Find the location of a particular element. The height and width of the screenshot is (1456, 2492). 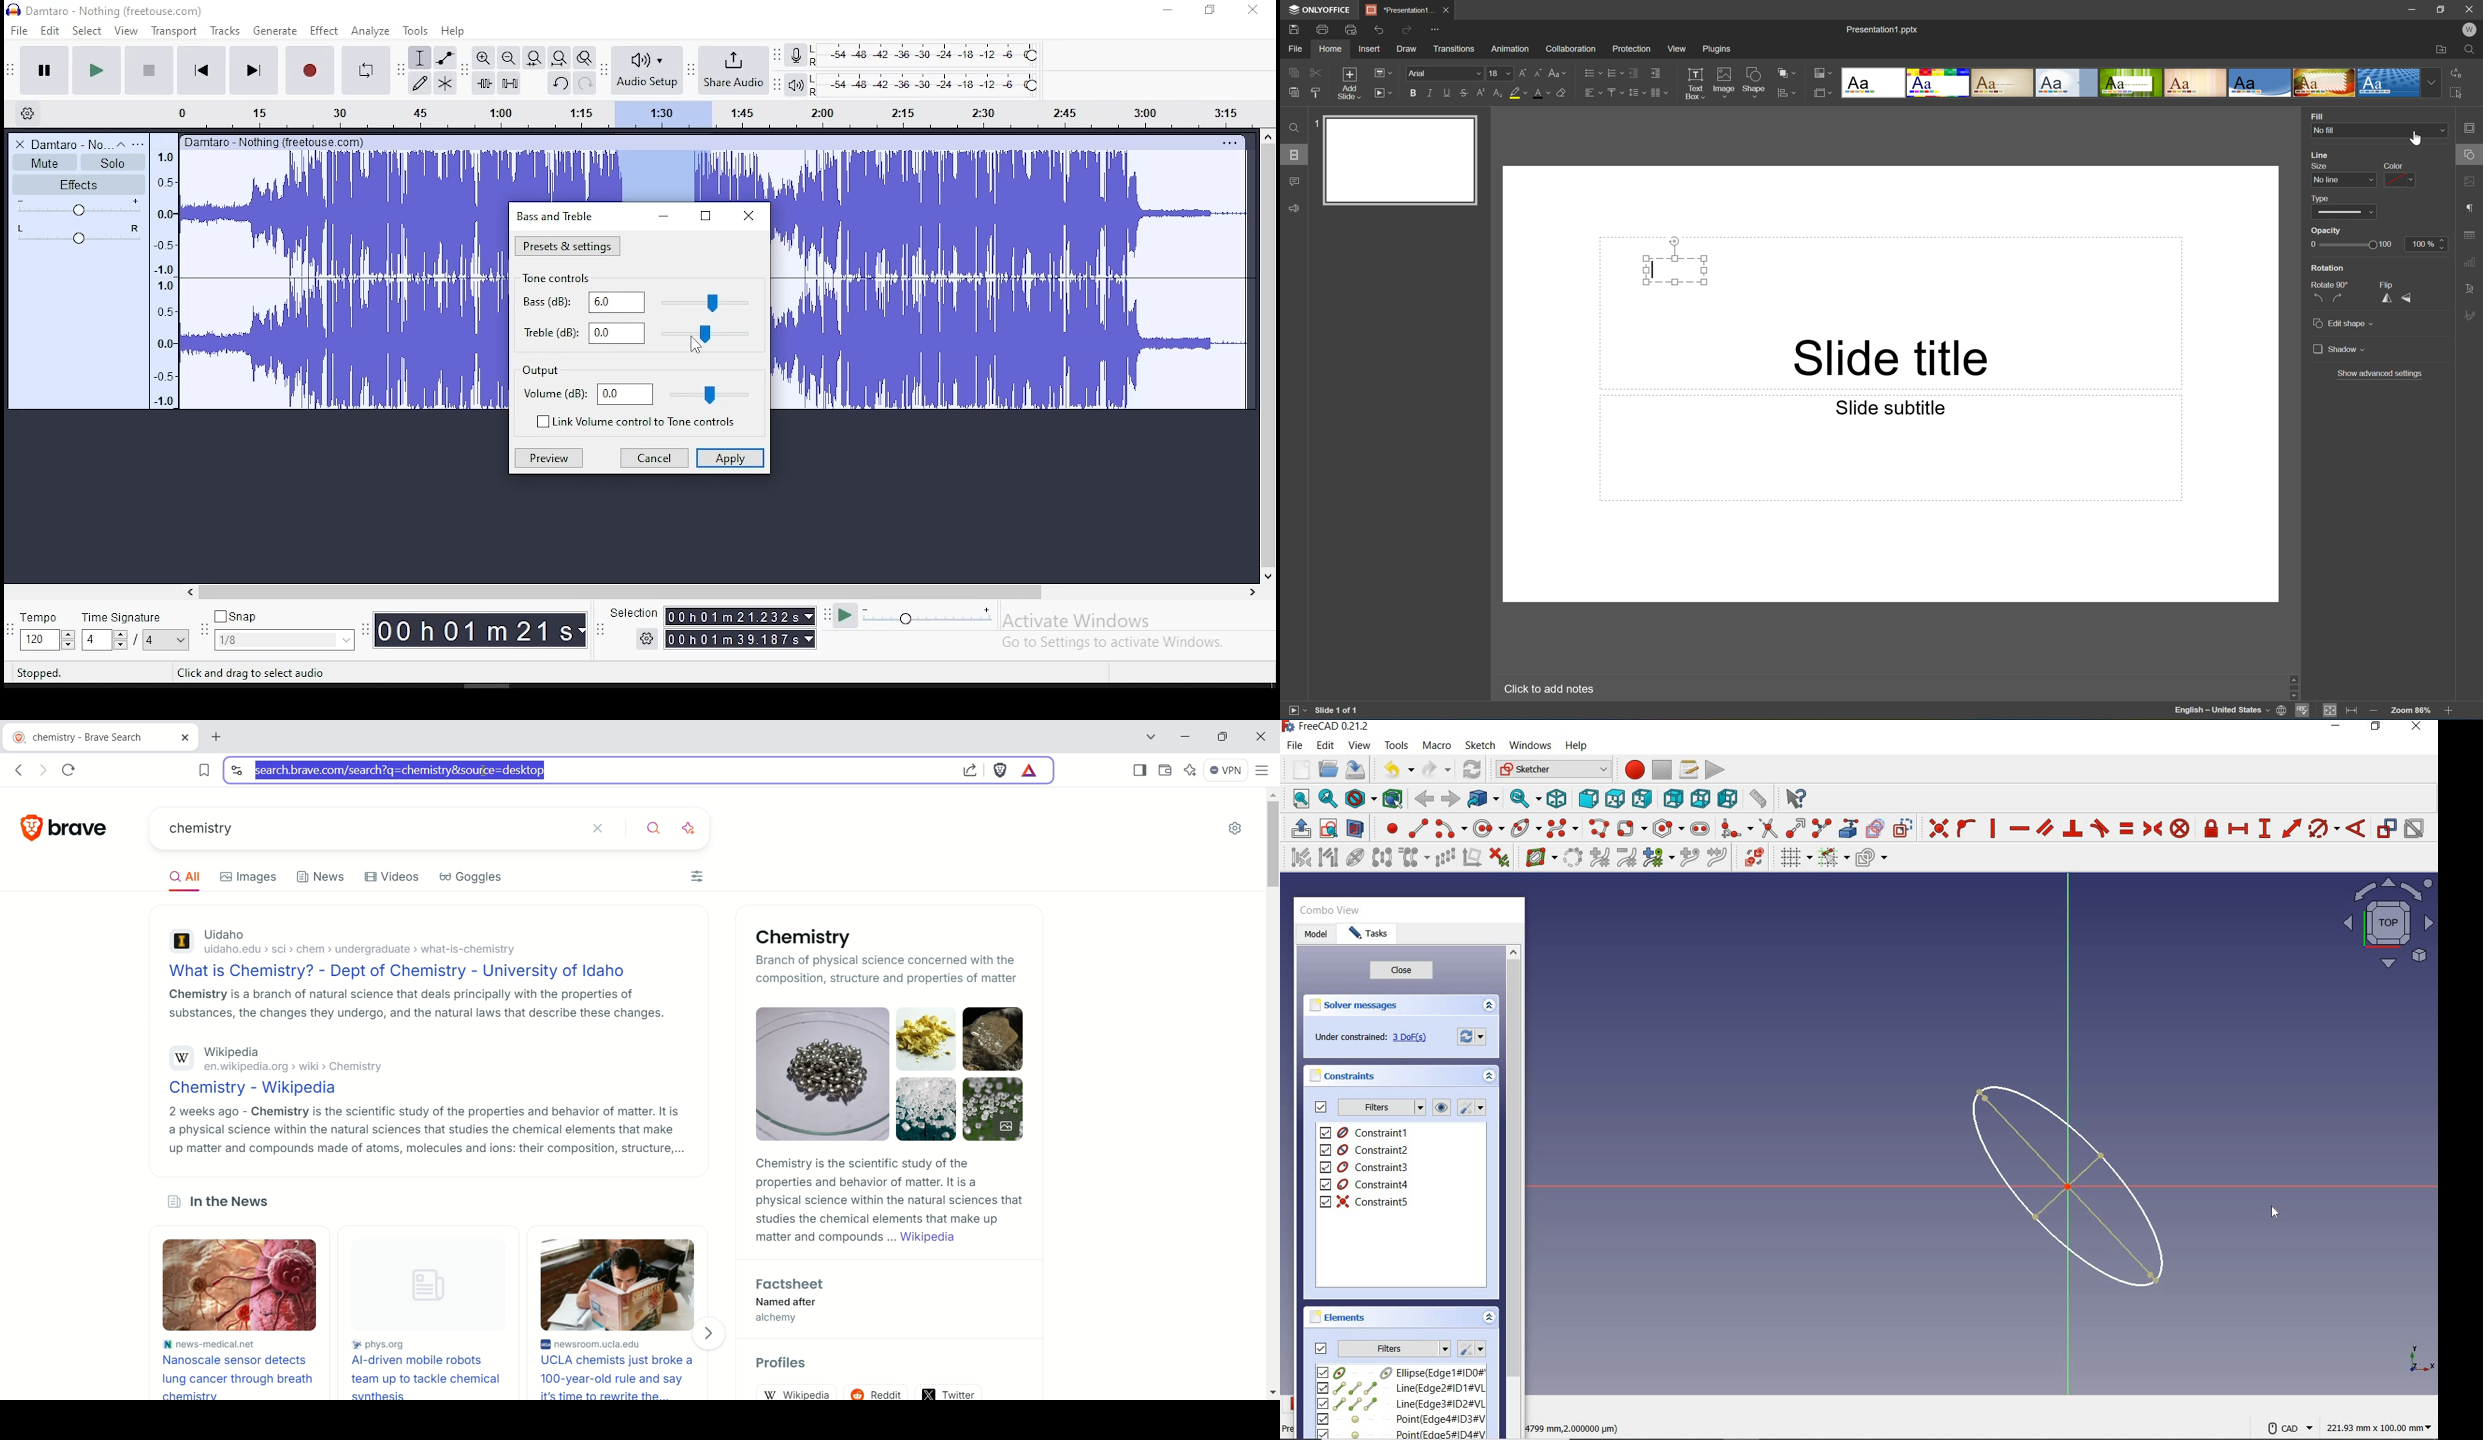

Chemistry is the scientific study of the properties and behavior of matter. It is a physical science within the natural sciences that studies the chemical elements that make up matter and compounds ... Wikipedia is located at coordinates (890, 1201).